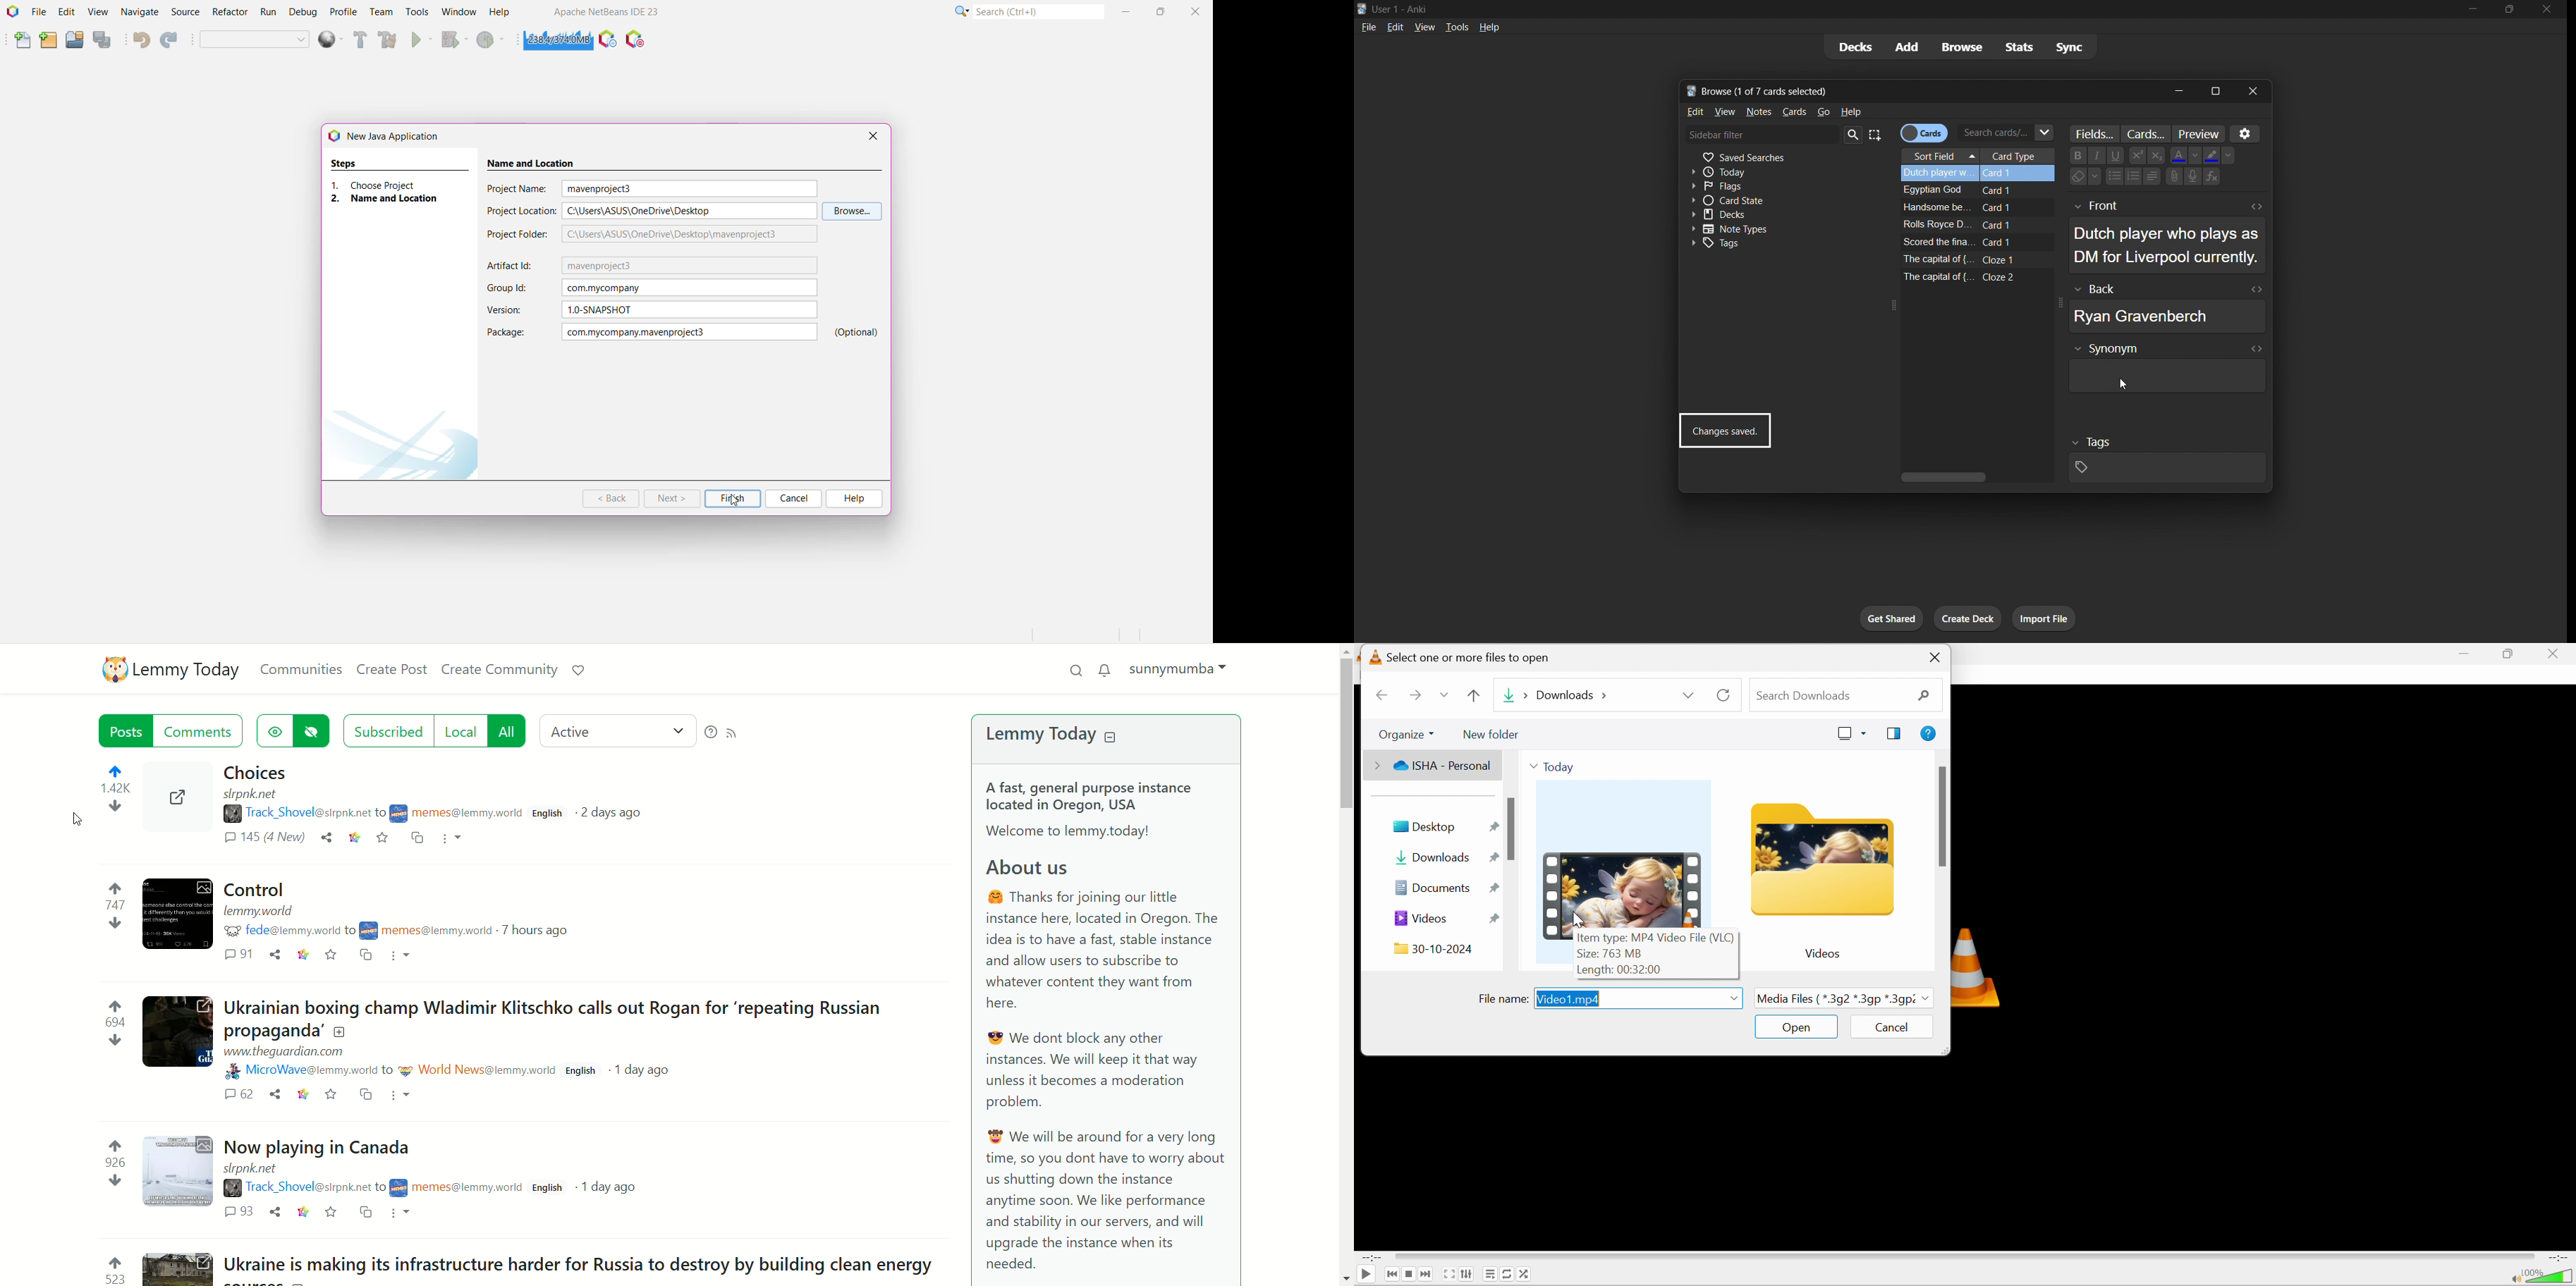 The width and height of the screenshot is (2576, 1288). Describe the element at coordinates (1126, 13) in the screenshot. I see `Minimize` at that location.